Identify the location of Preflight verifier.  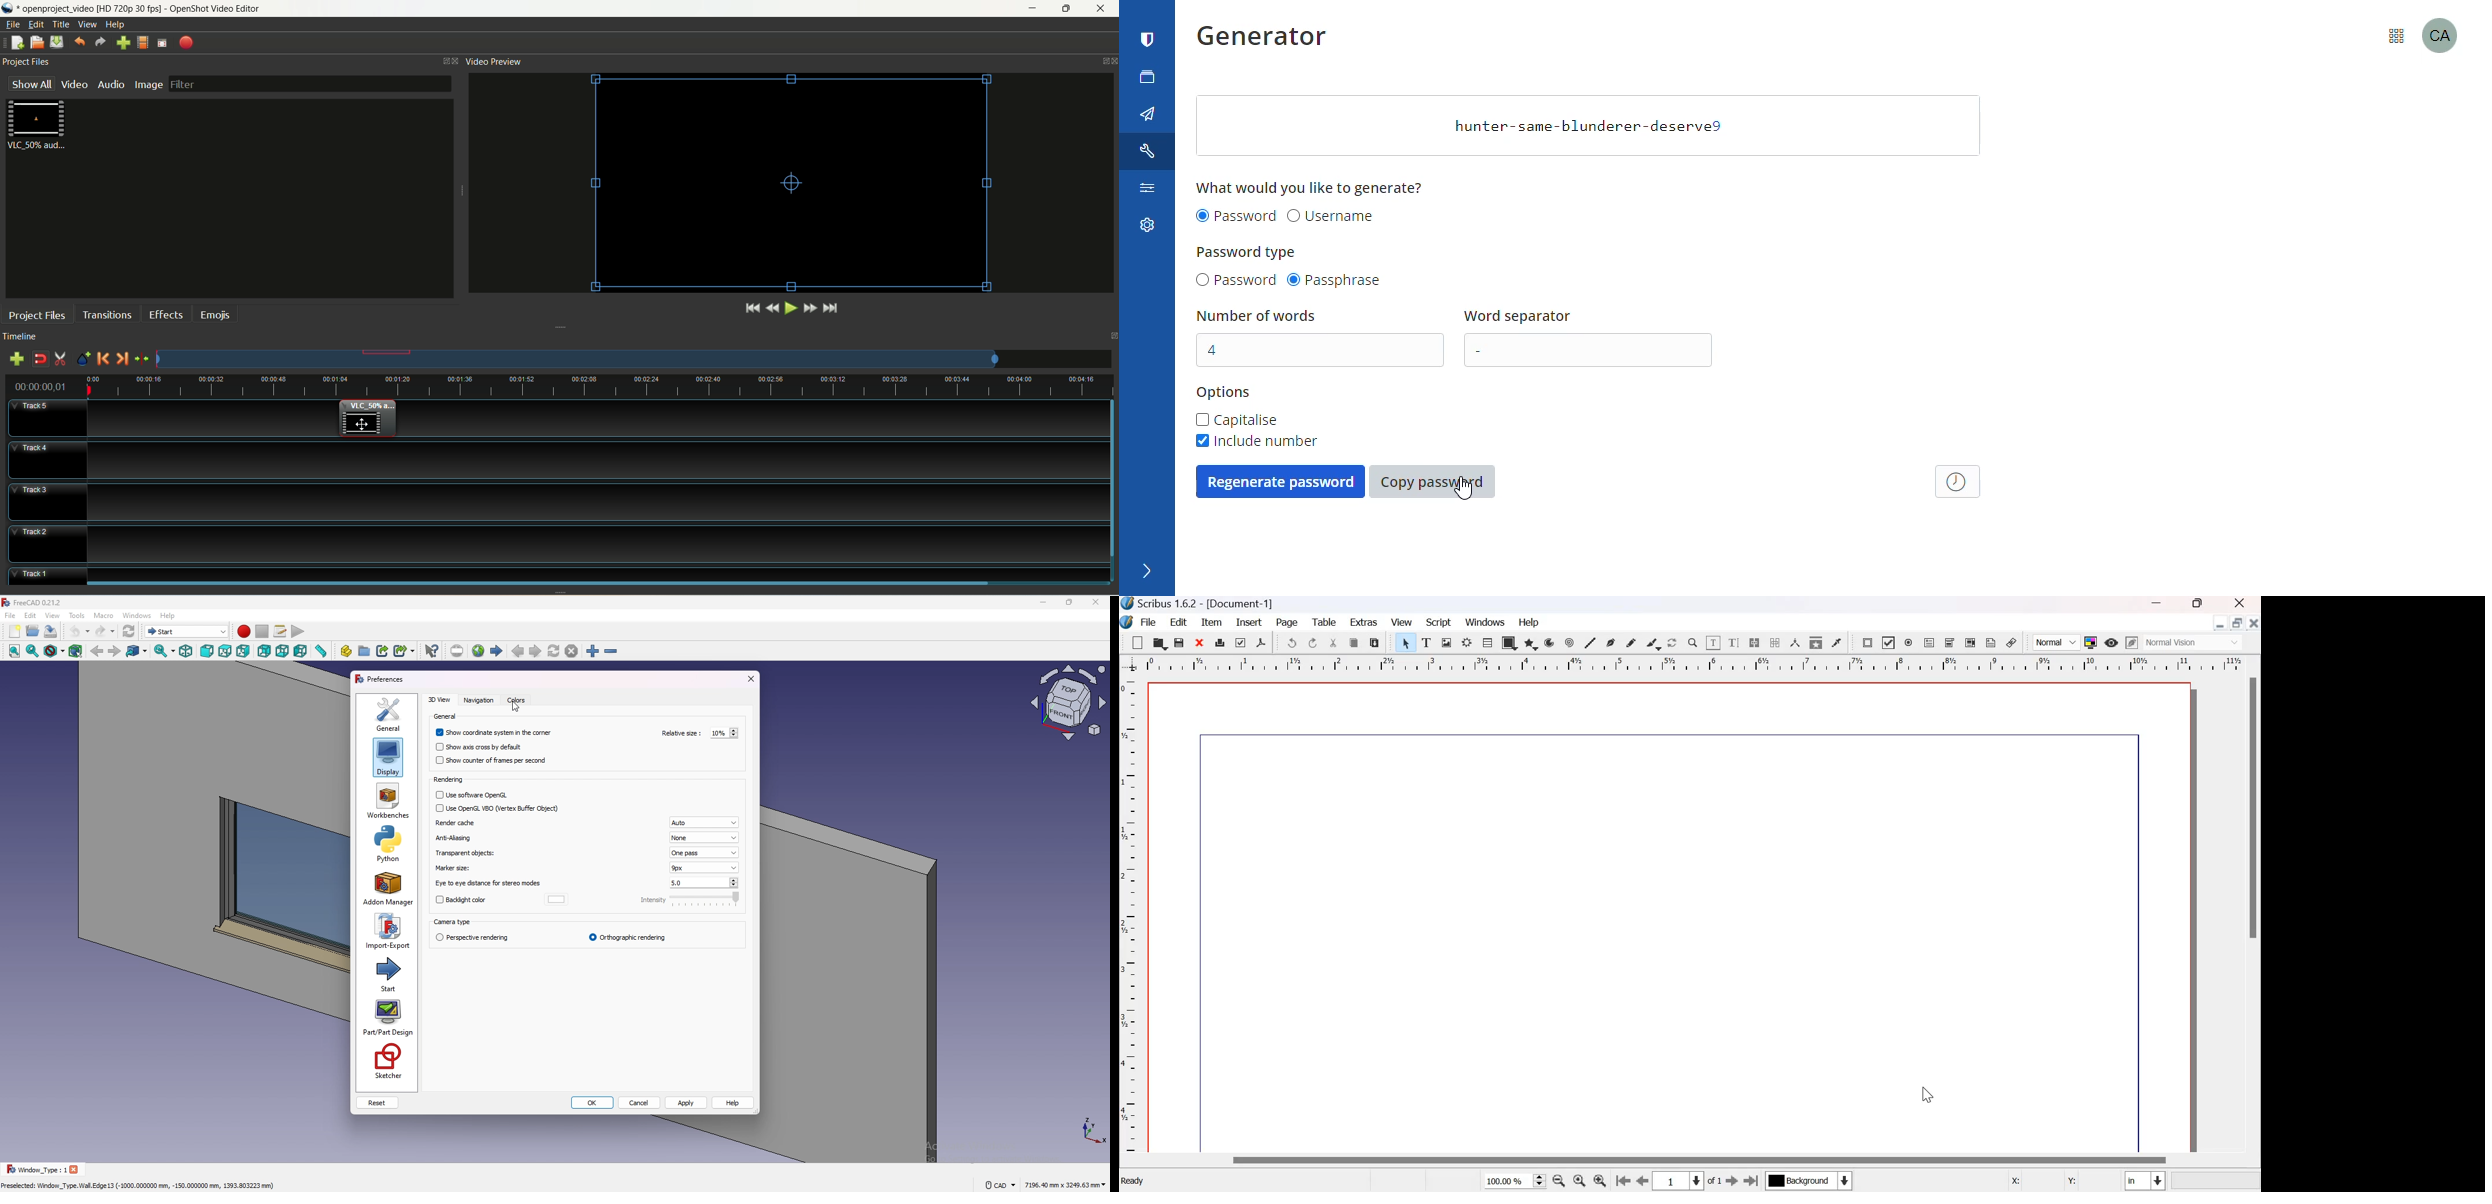
(1240, 642).